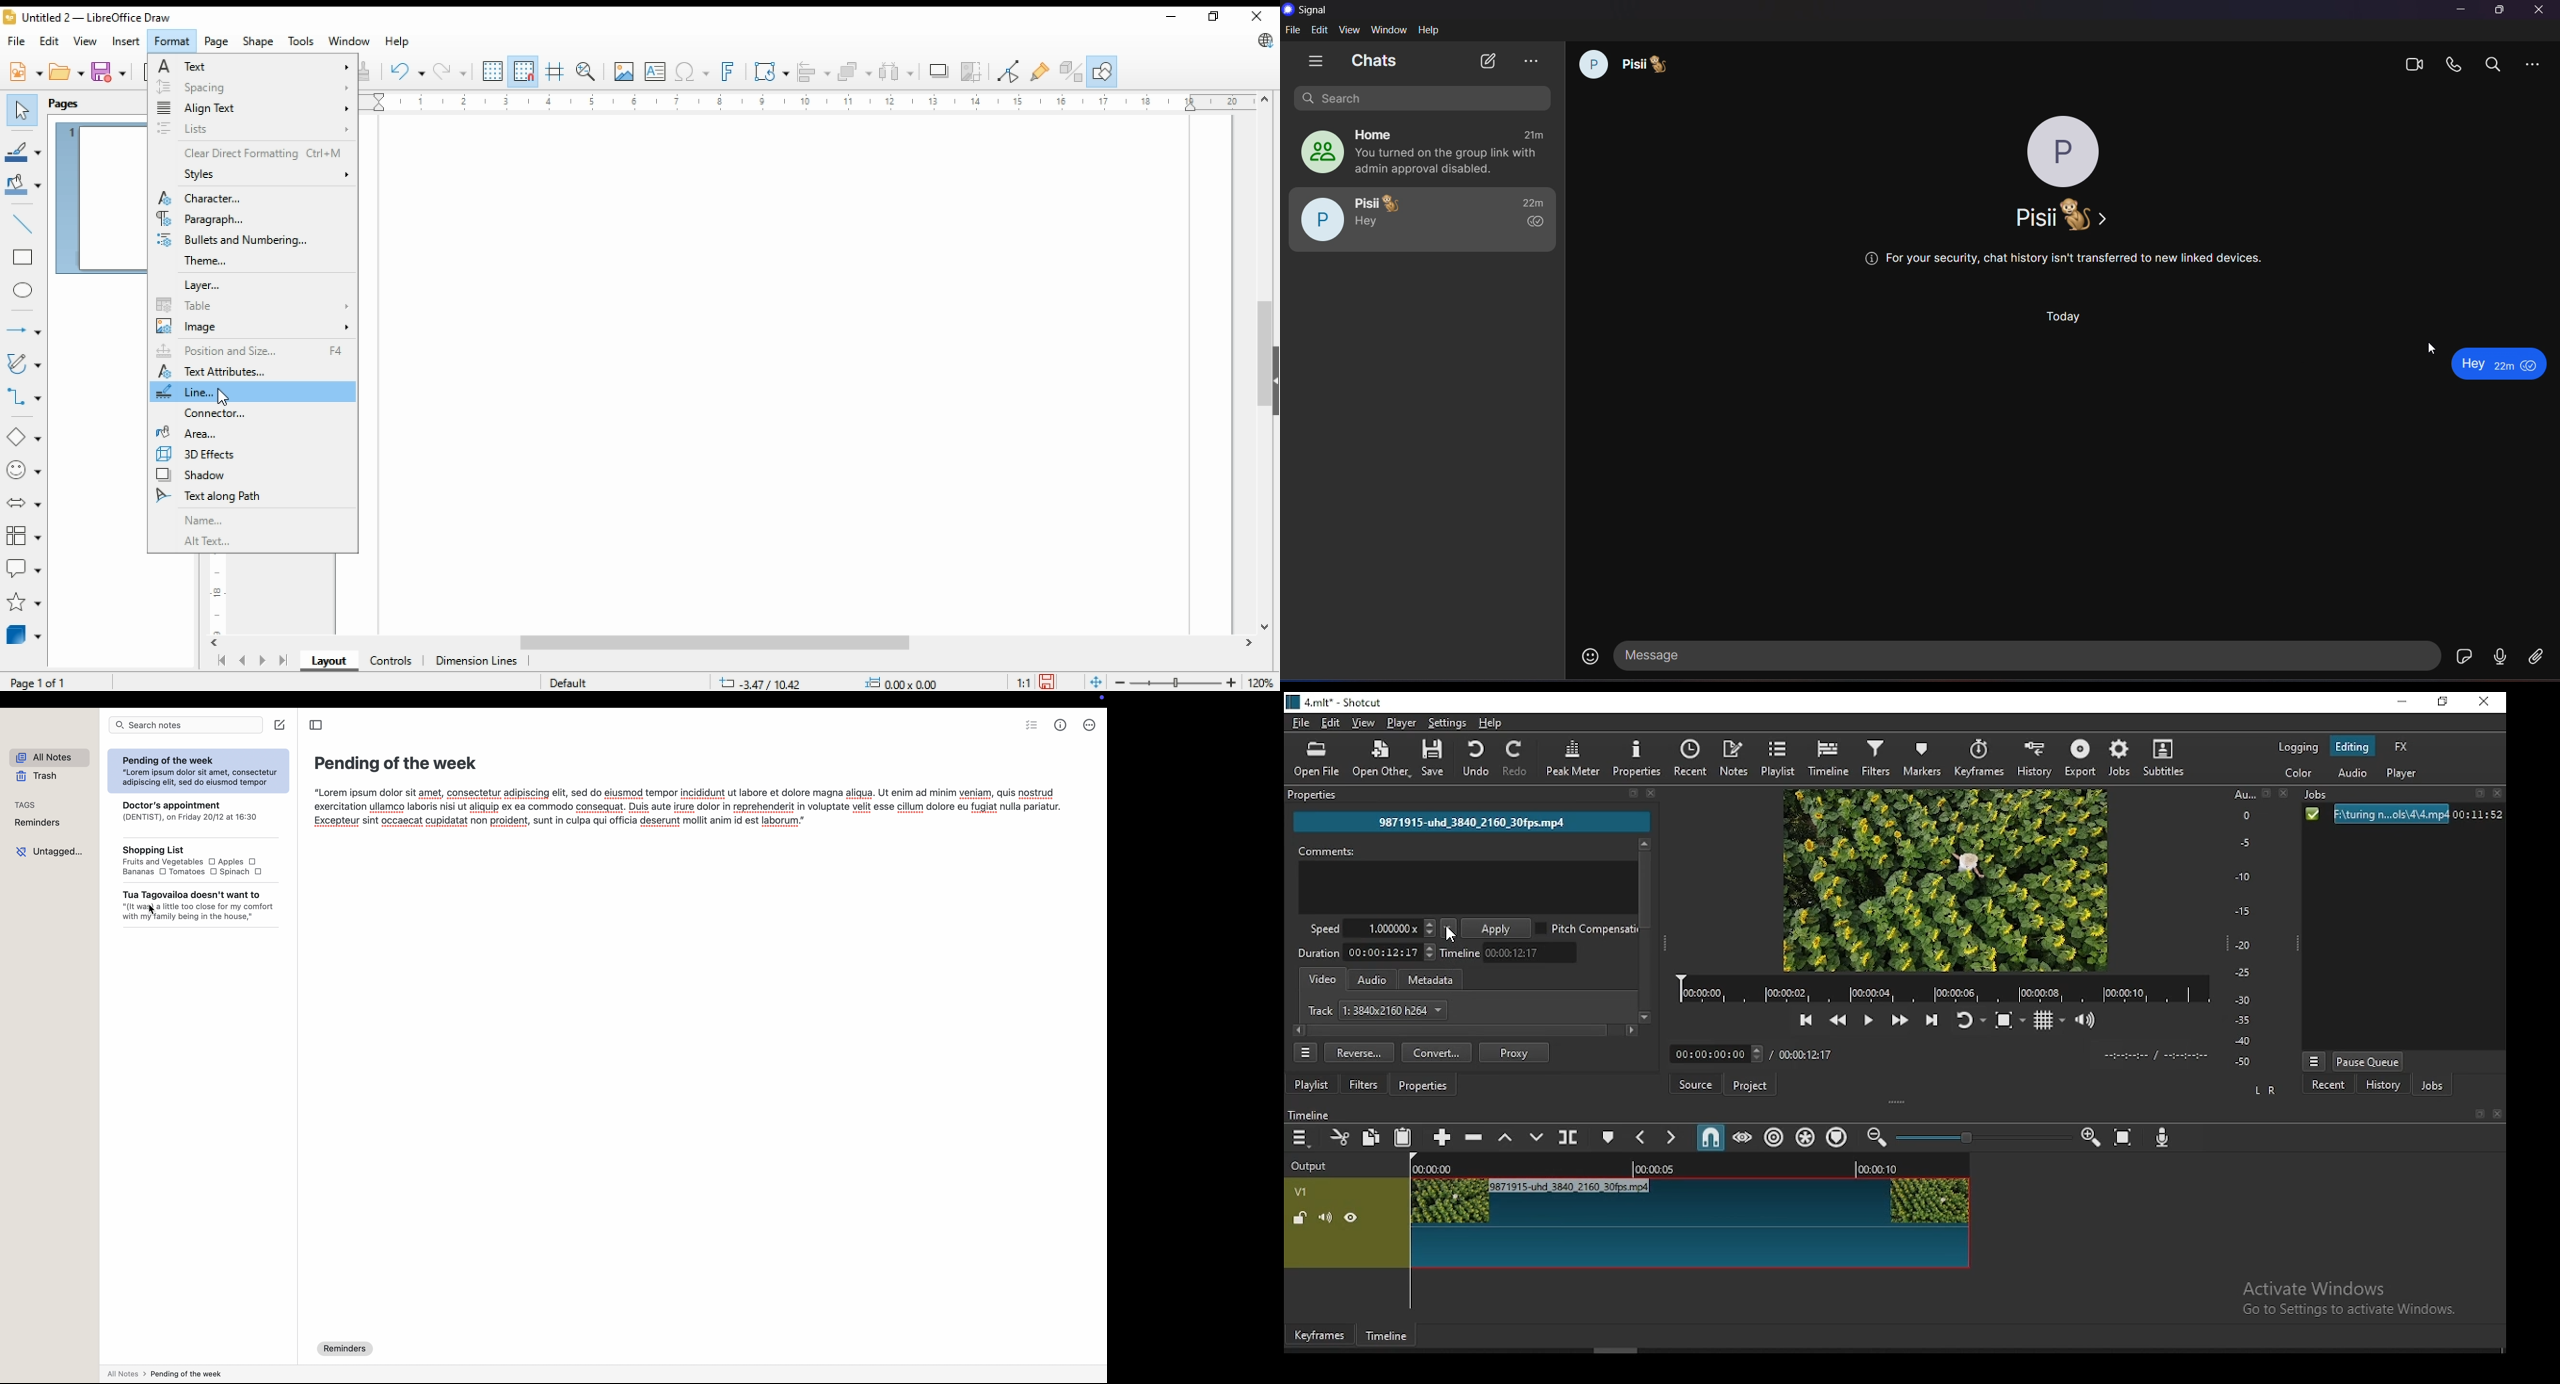 The width and height of the screenshot is (2576, 1400). I want to click on search, so click(2496, 63).